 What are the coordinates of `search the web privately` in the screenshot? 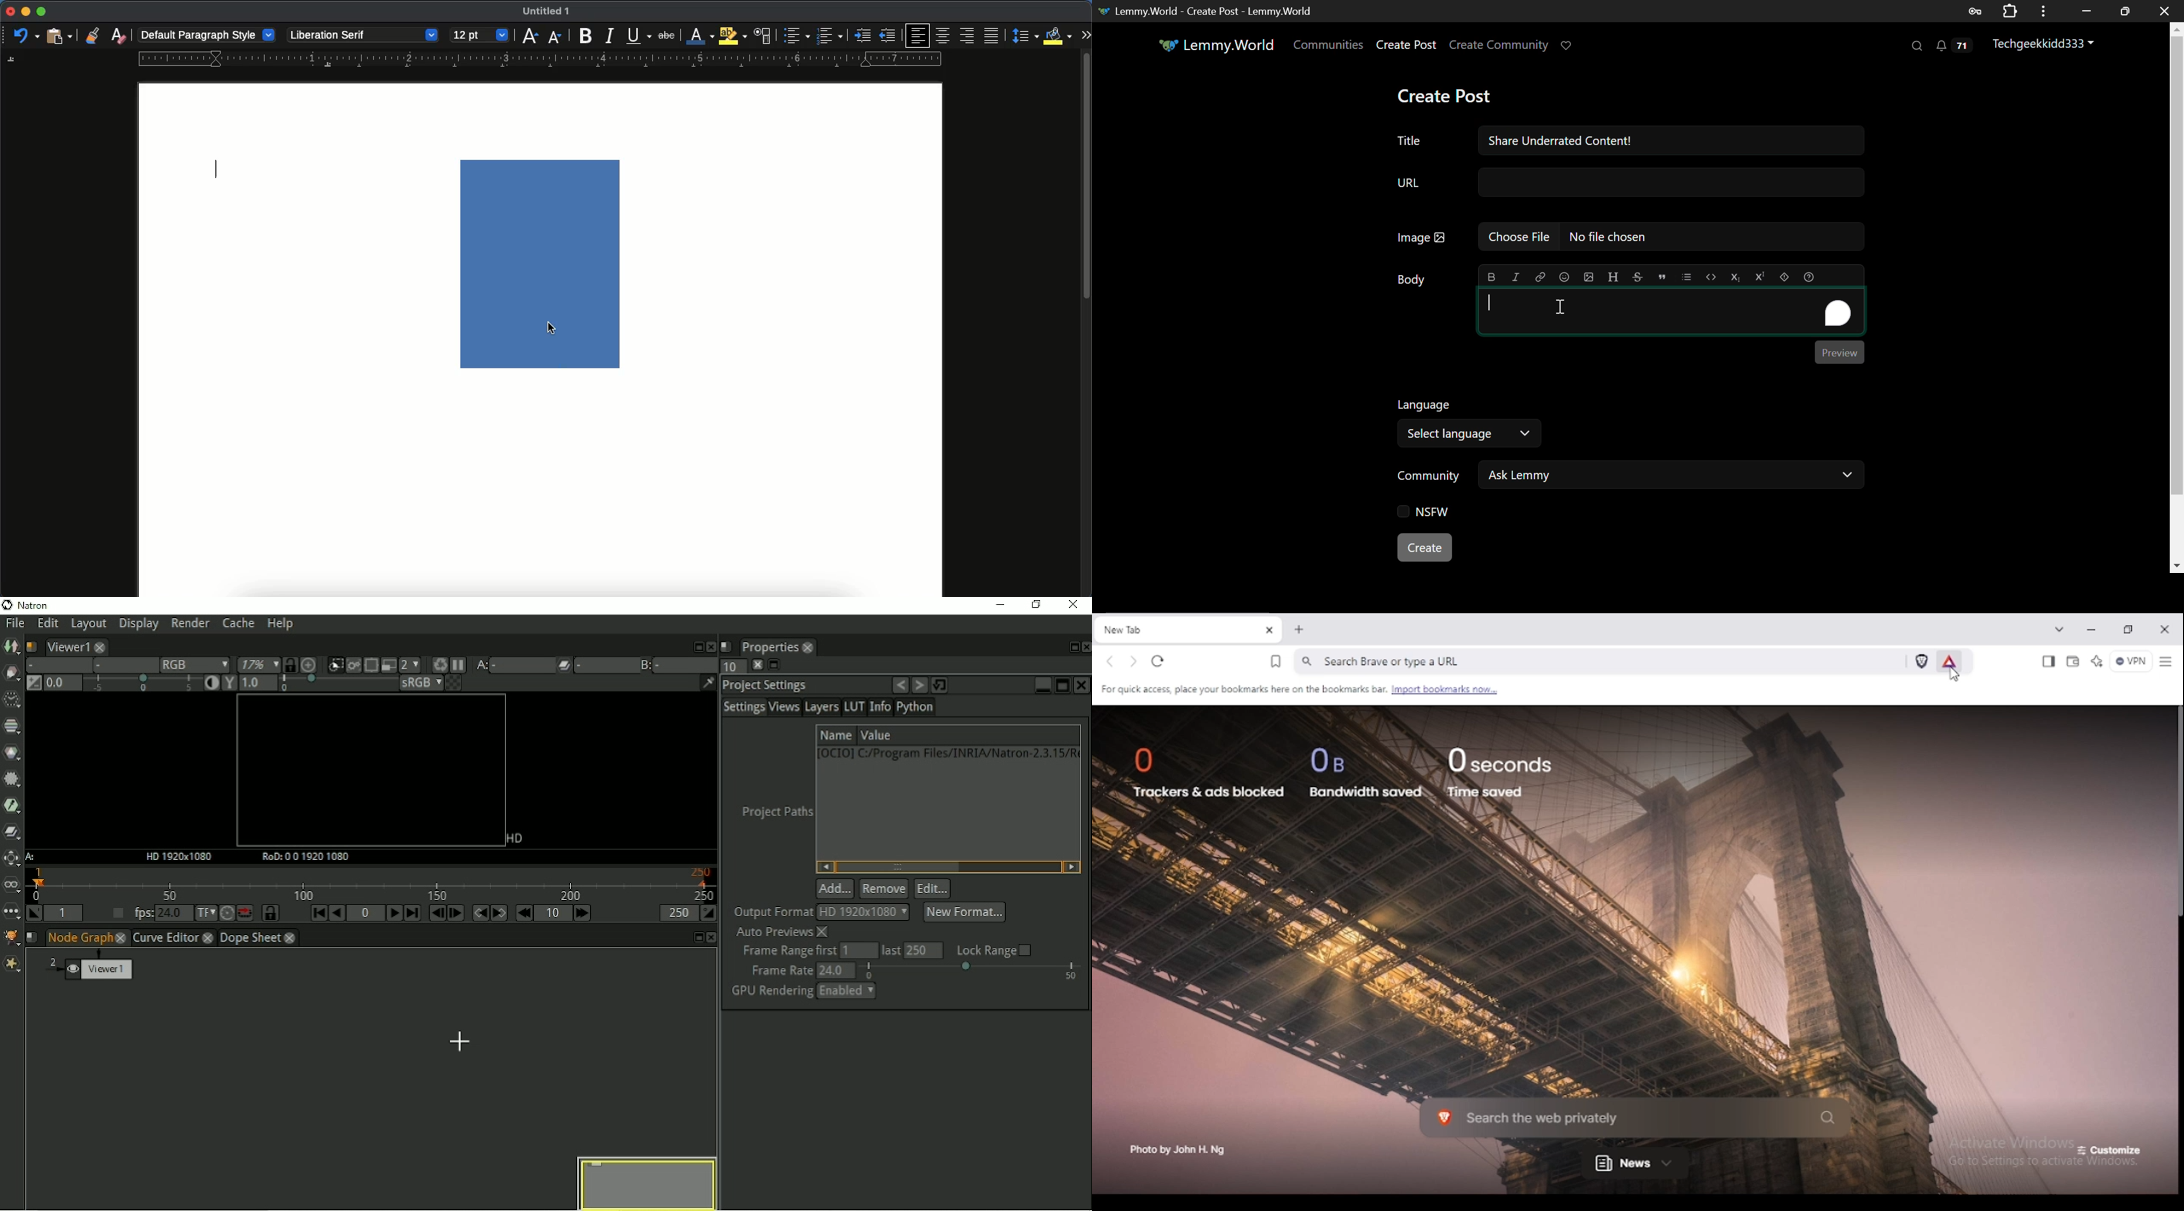 It's located at (1636, 1118).